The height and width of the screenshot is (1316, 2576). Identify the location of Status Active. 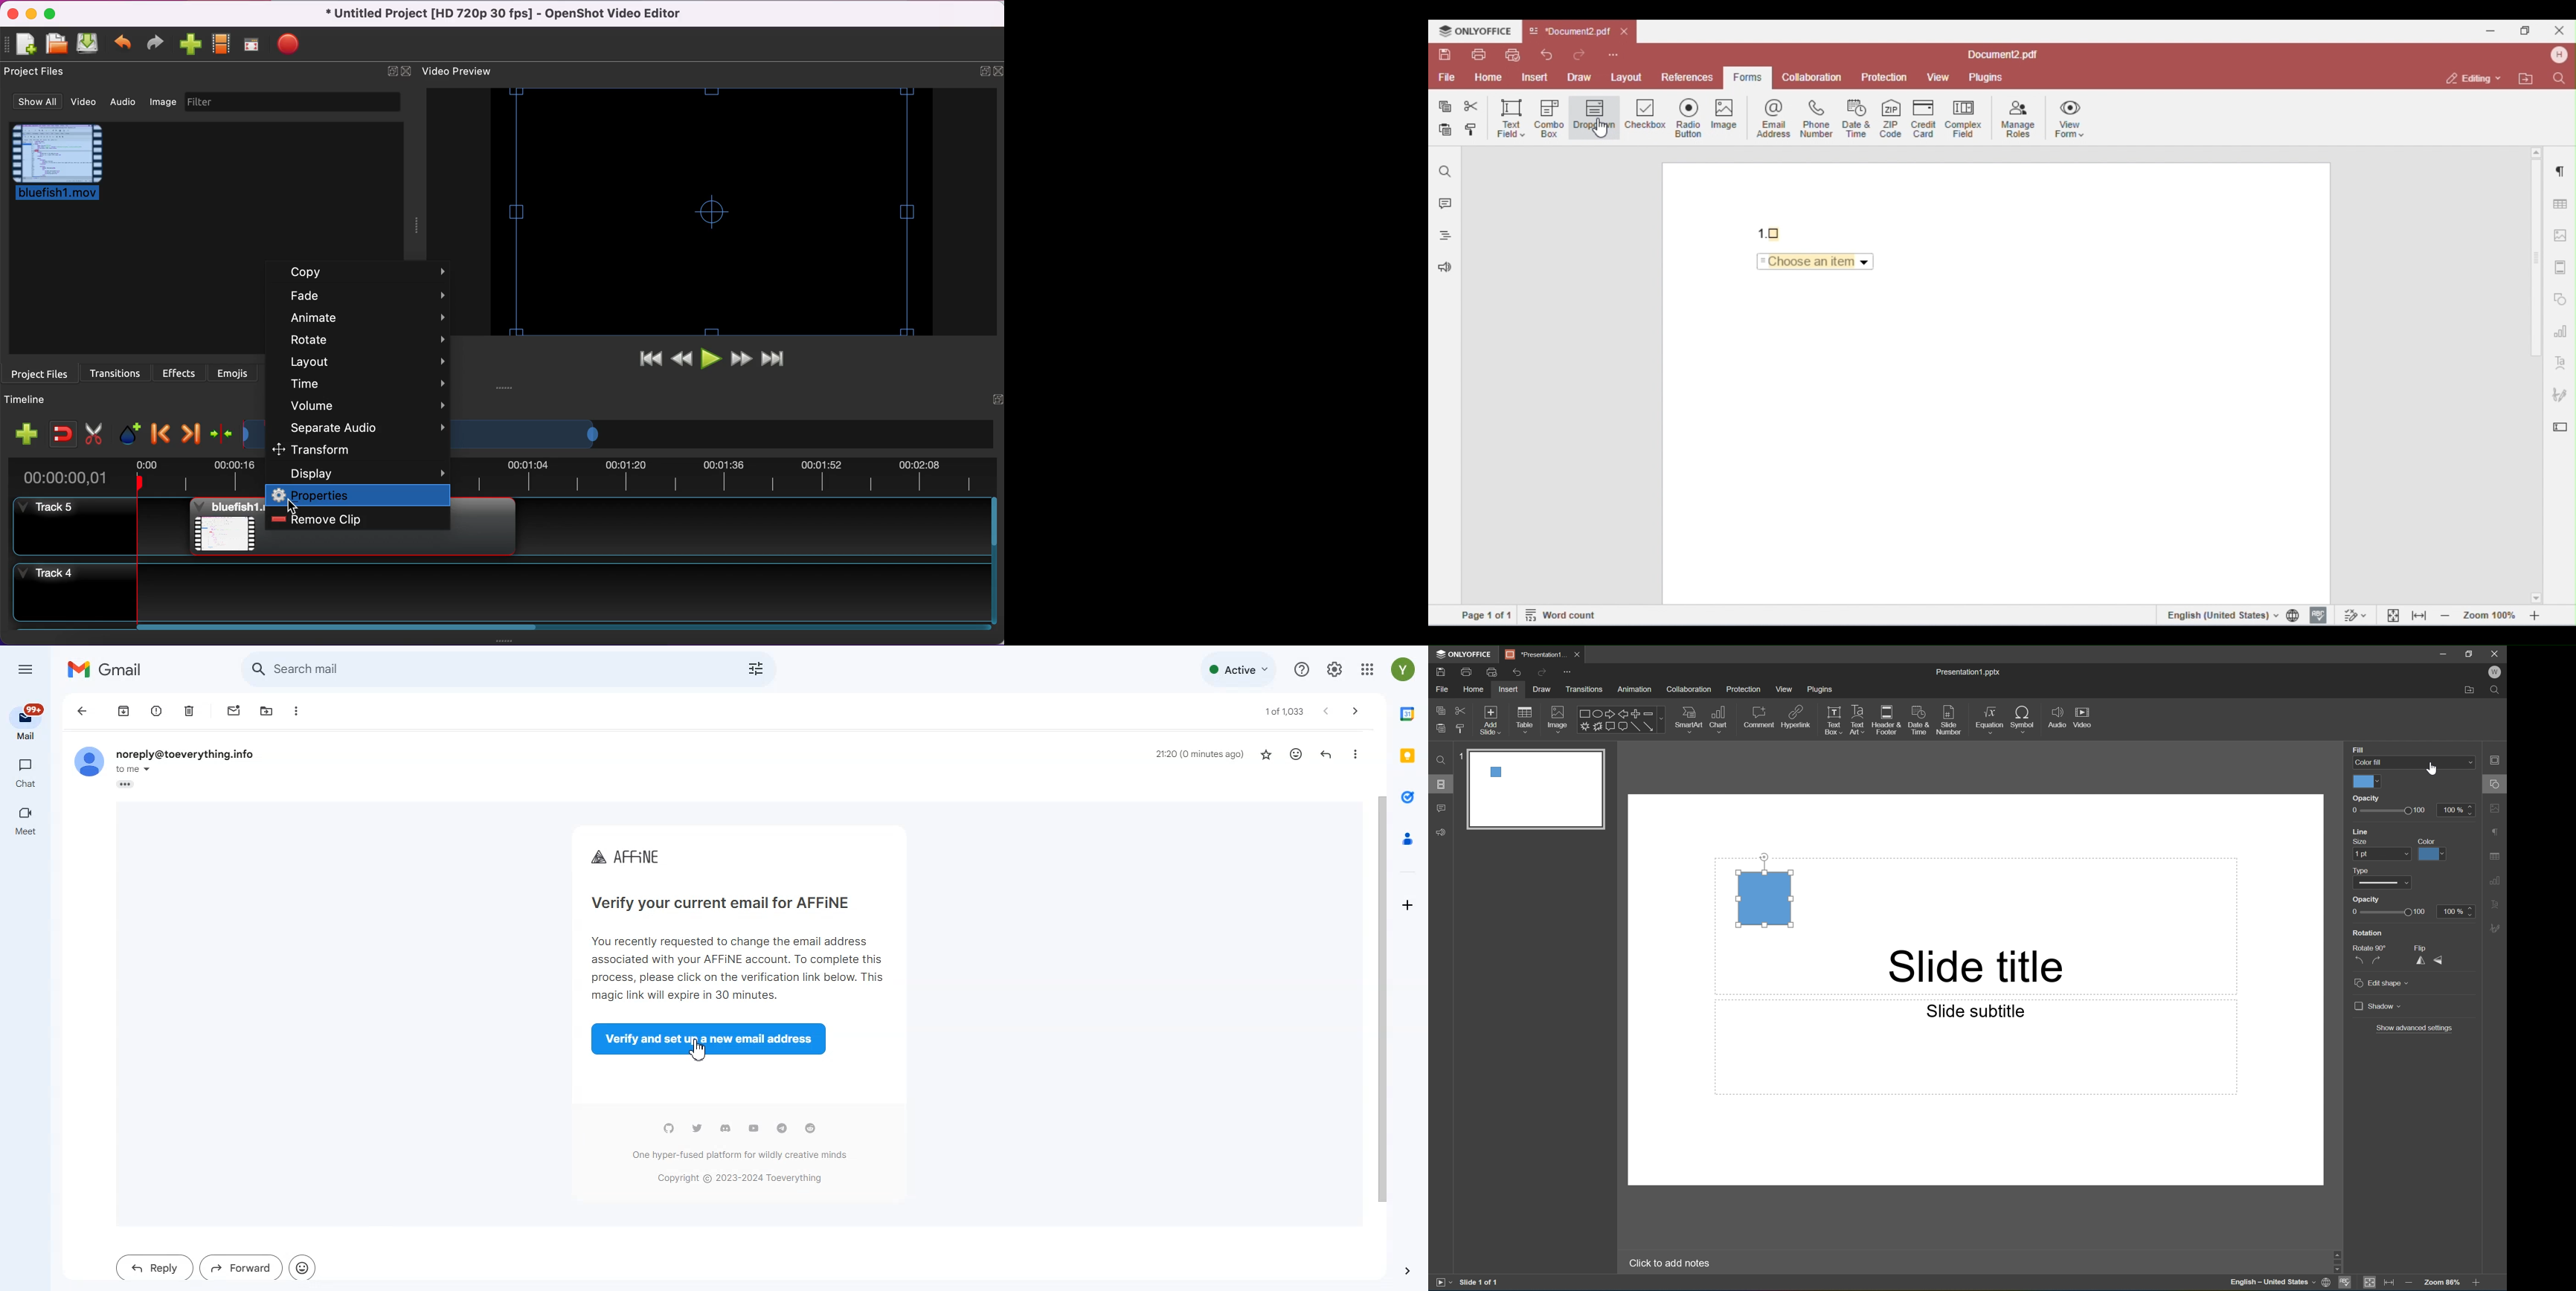
(1237, 670).